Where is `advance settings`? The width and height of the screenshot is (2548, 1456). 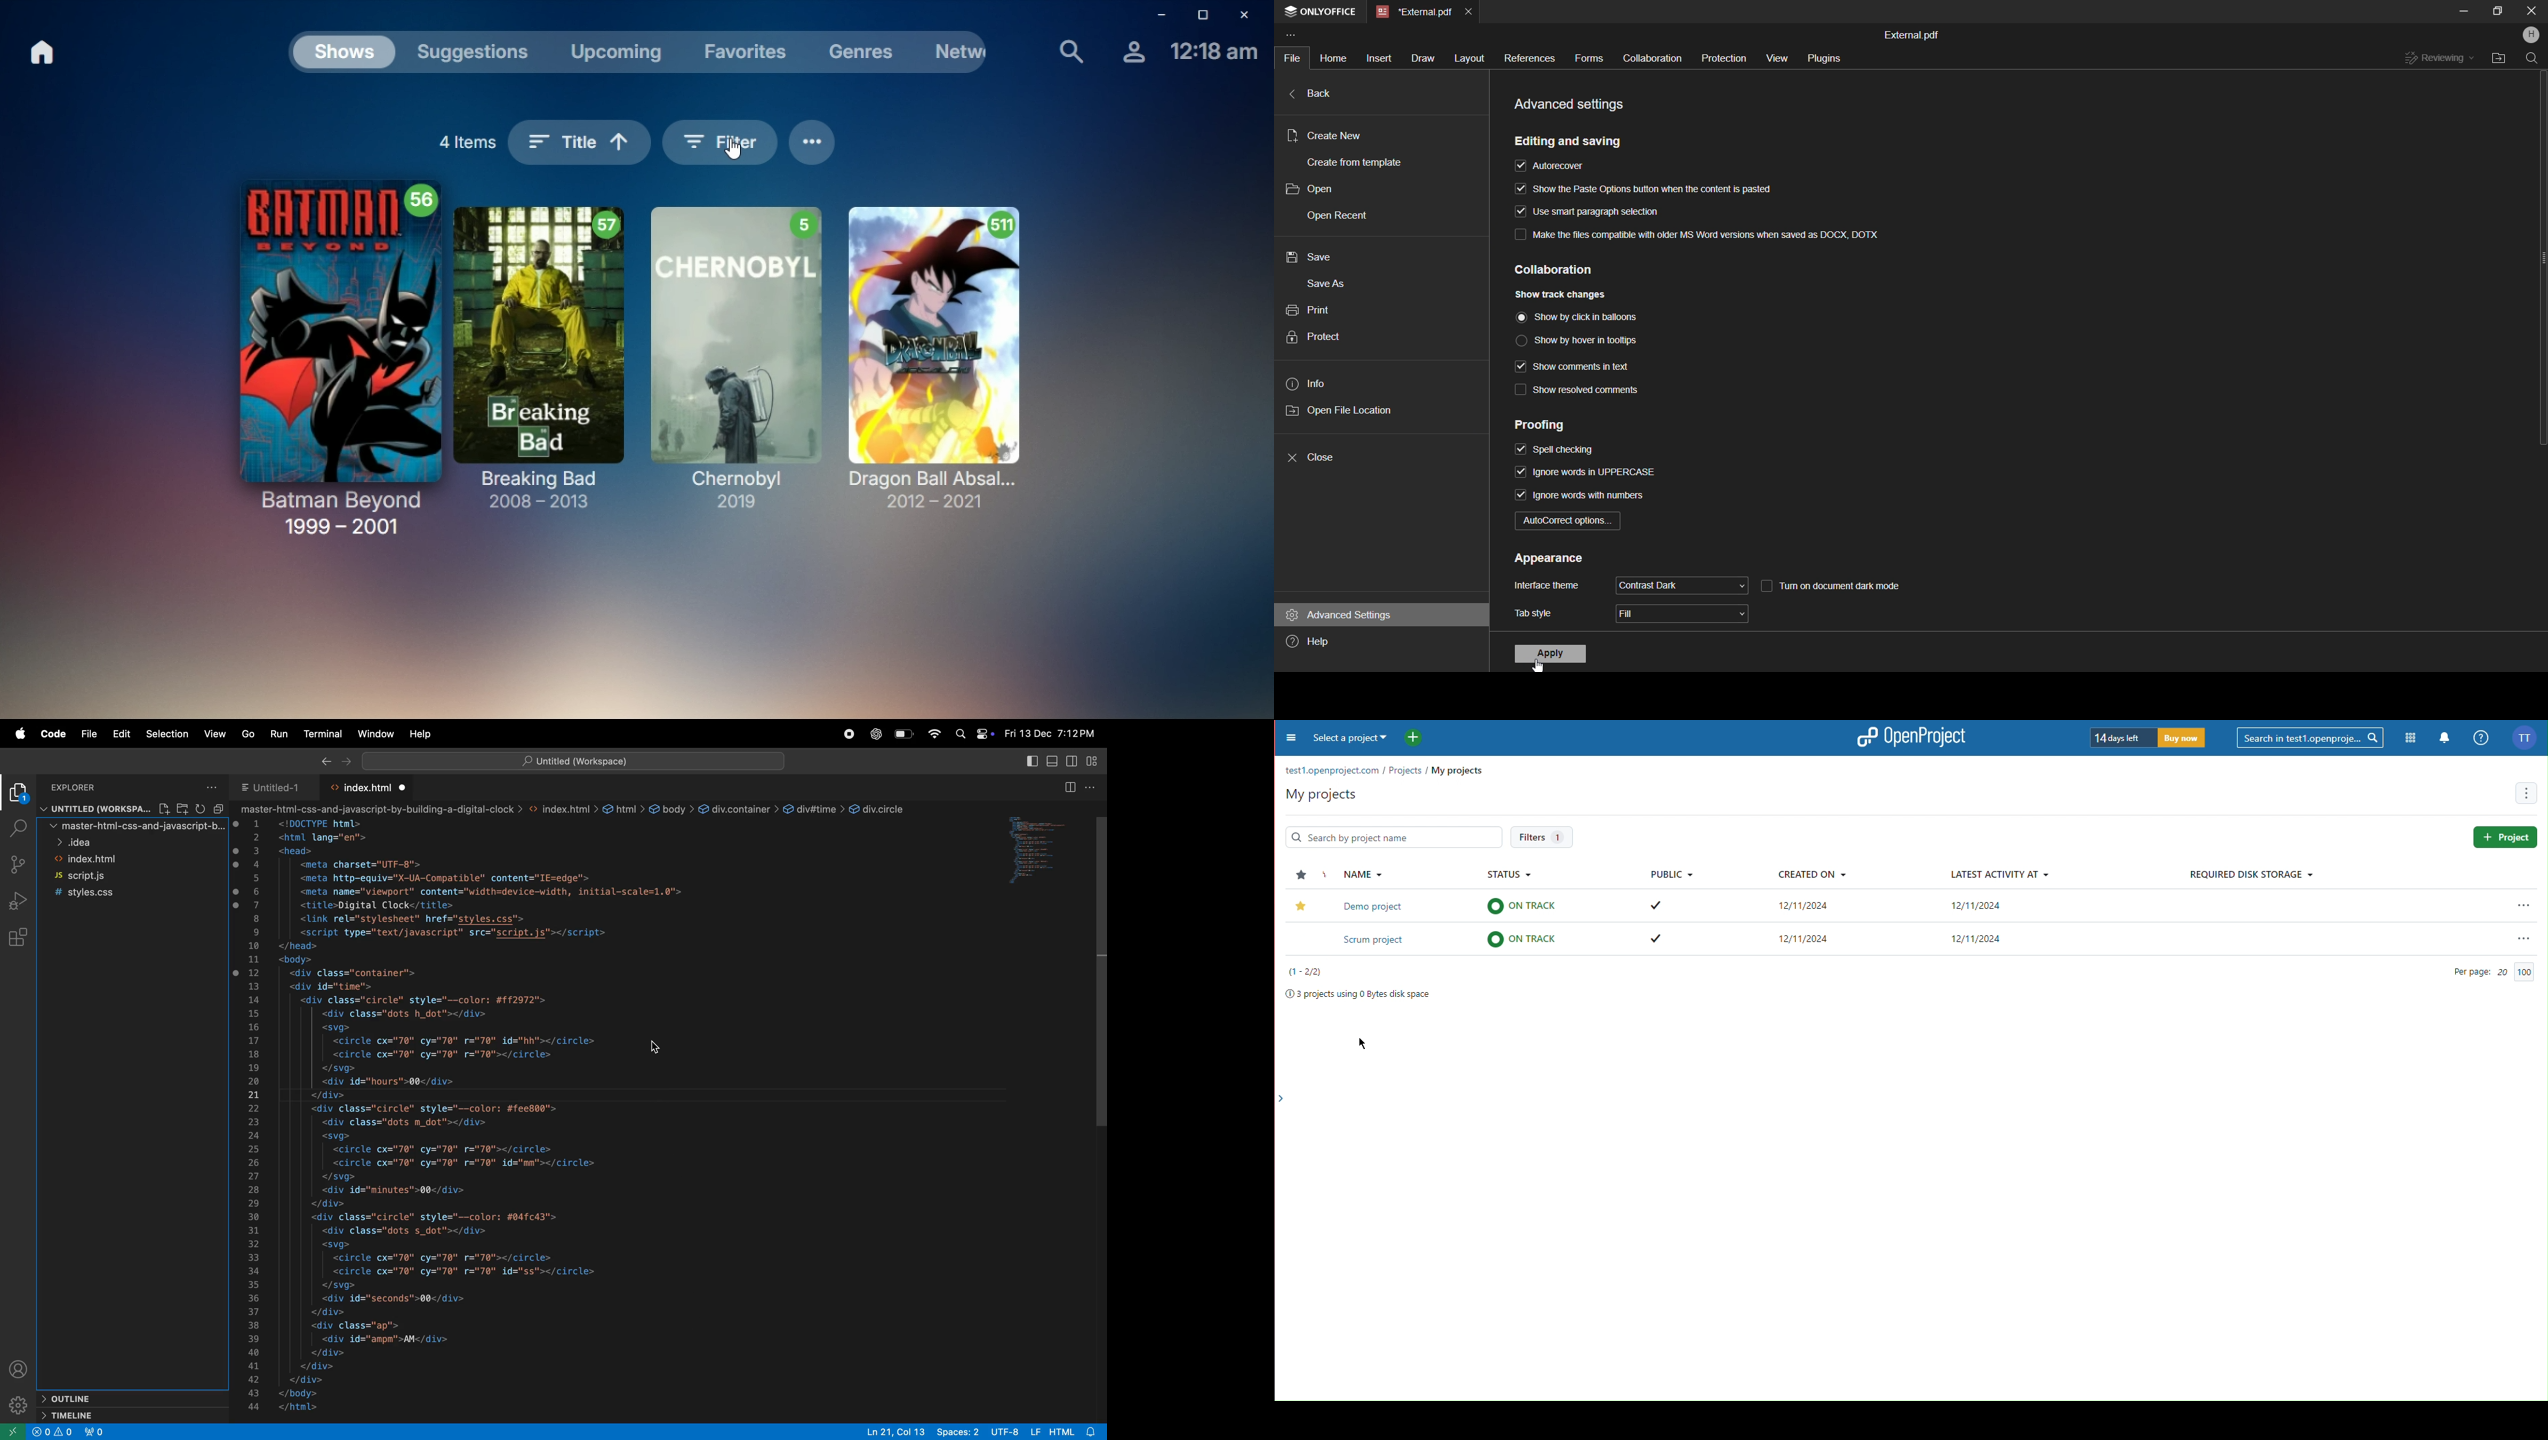 advance settings is located at coordinates (1341, 615).